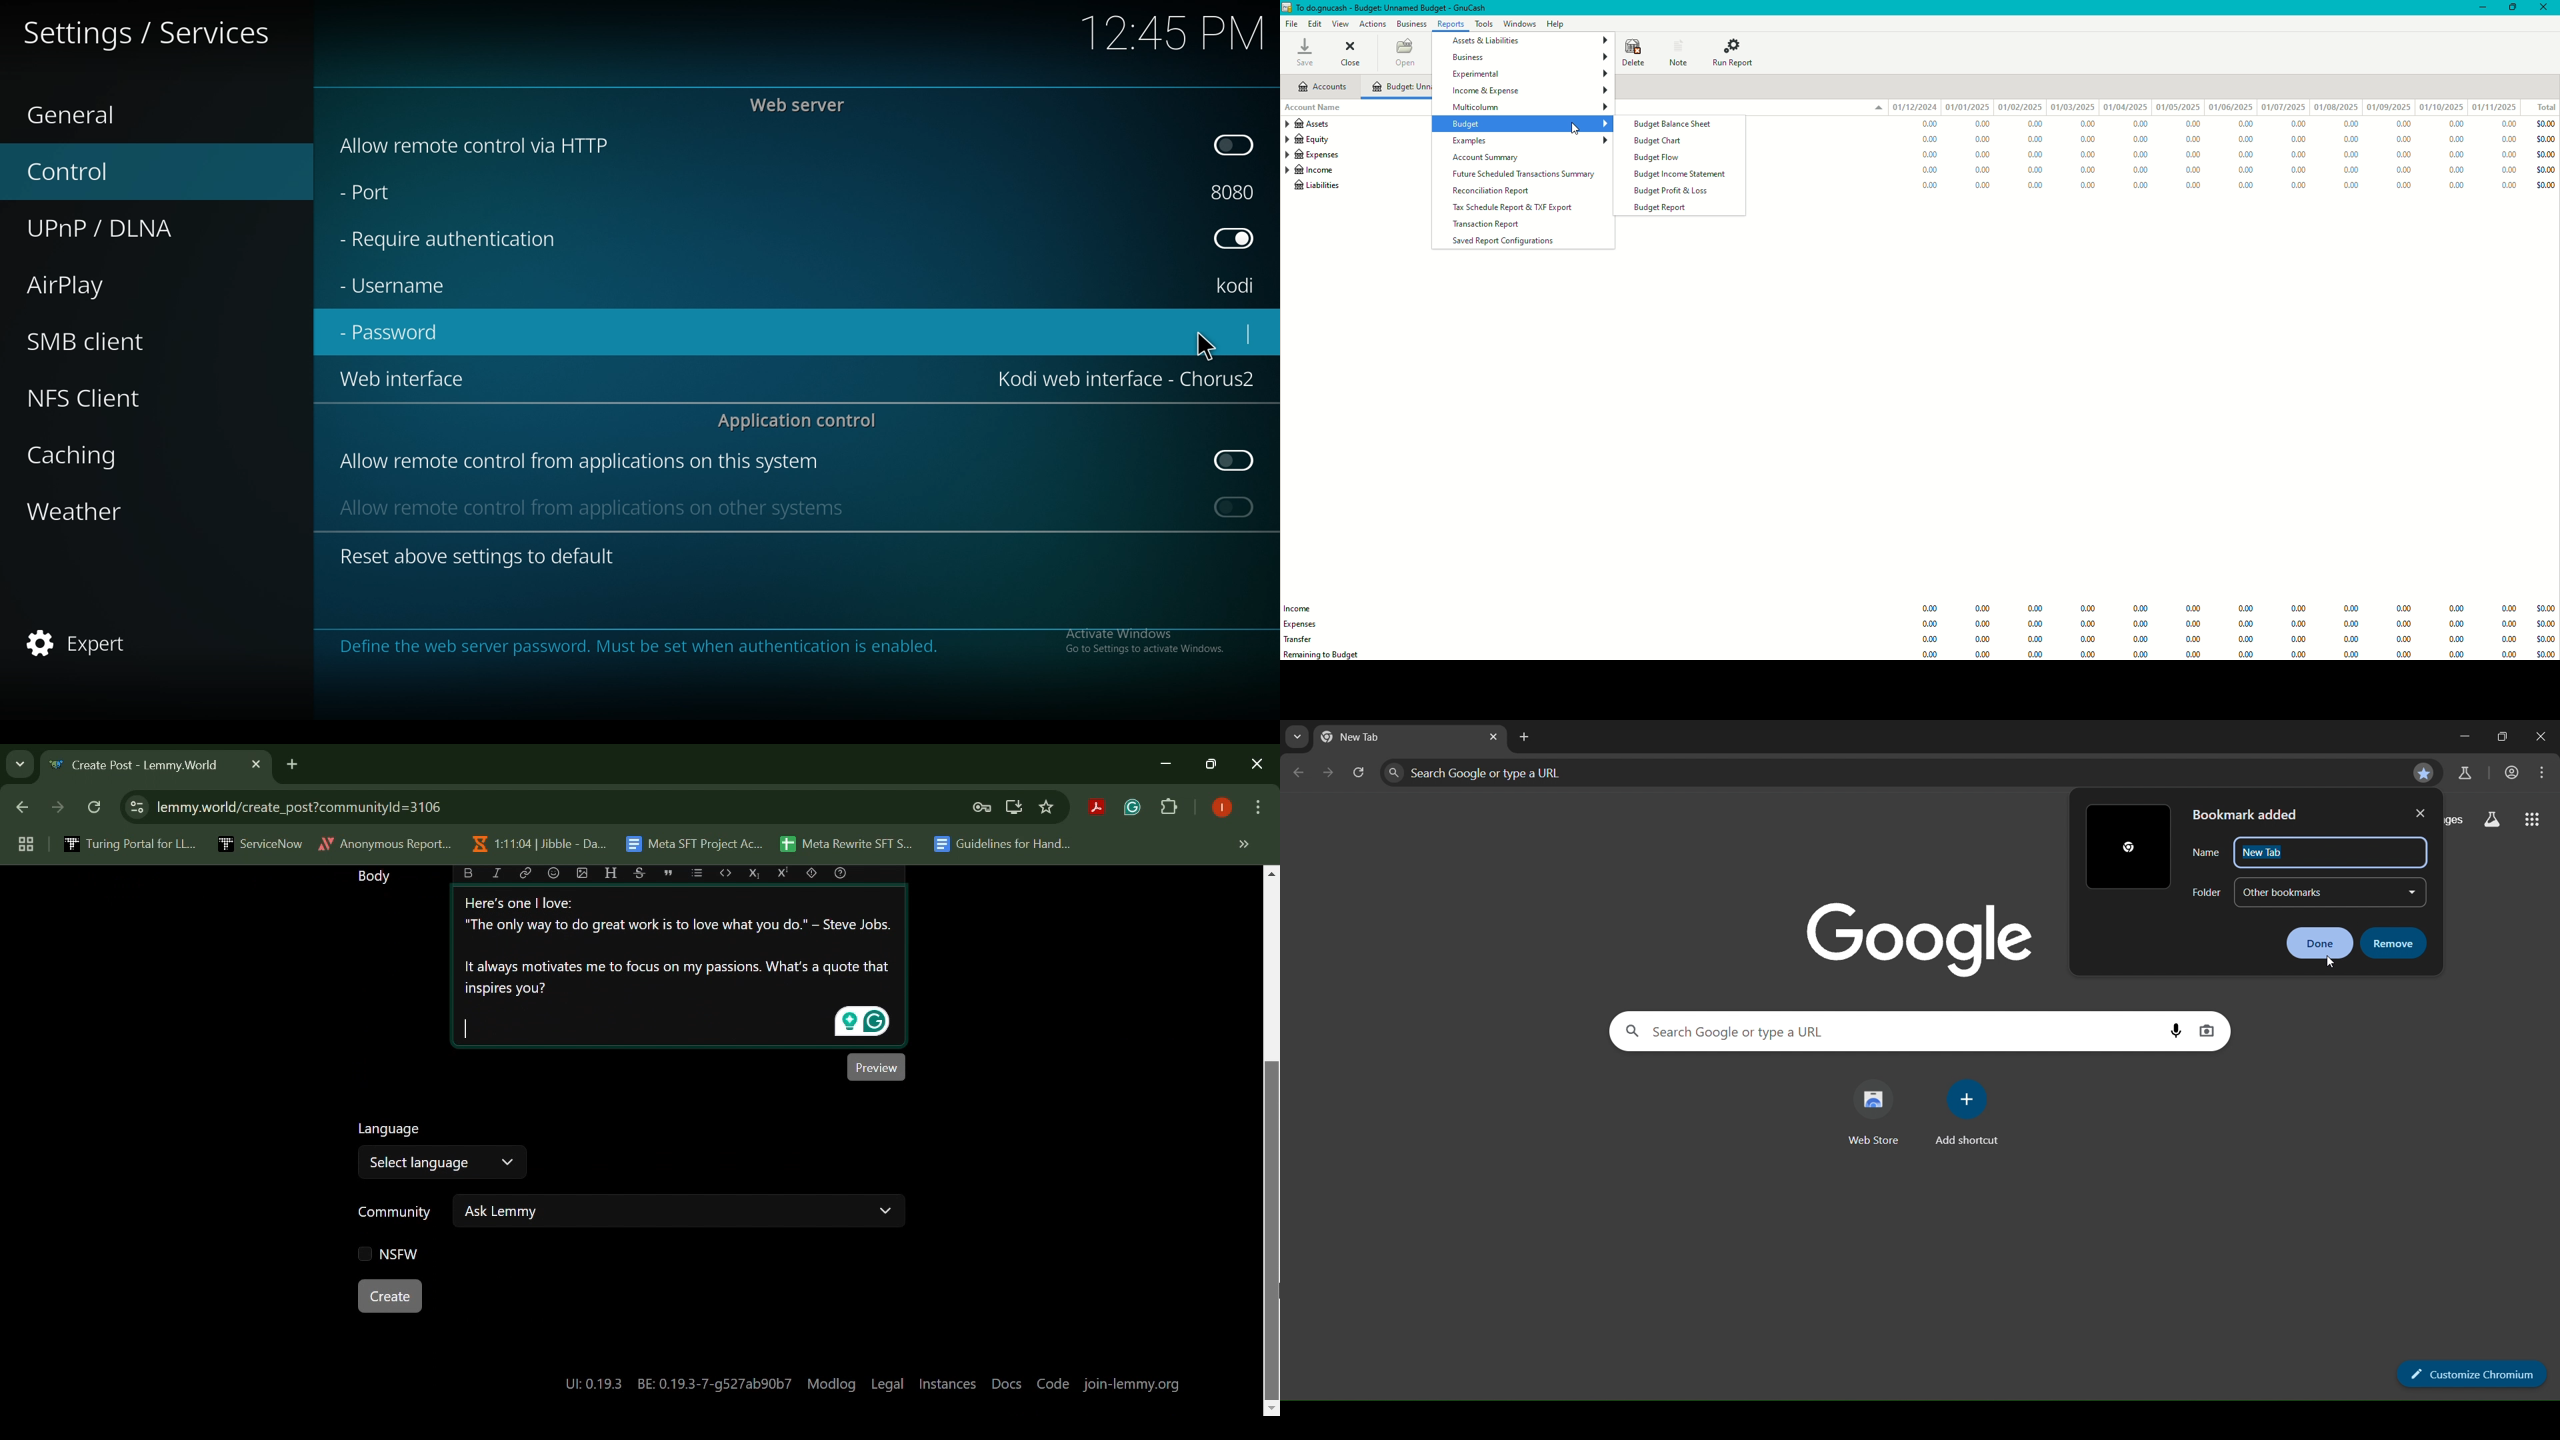  What do you see at coordinates (19, 809) in the screenshot?
I see `Previous Webpage` at bounding box center [19, 809].